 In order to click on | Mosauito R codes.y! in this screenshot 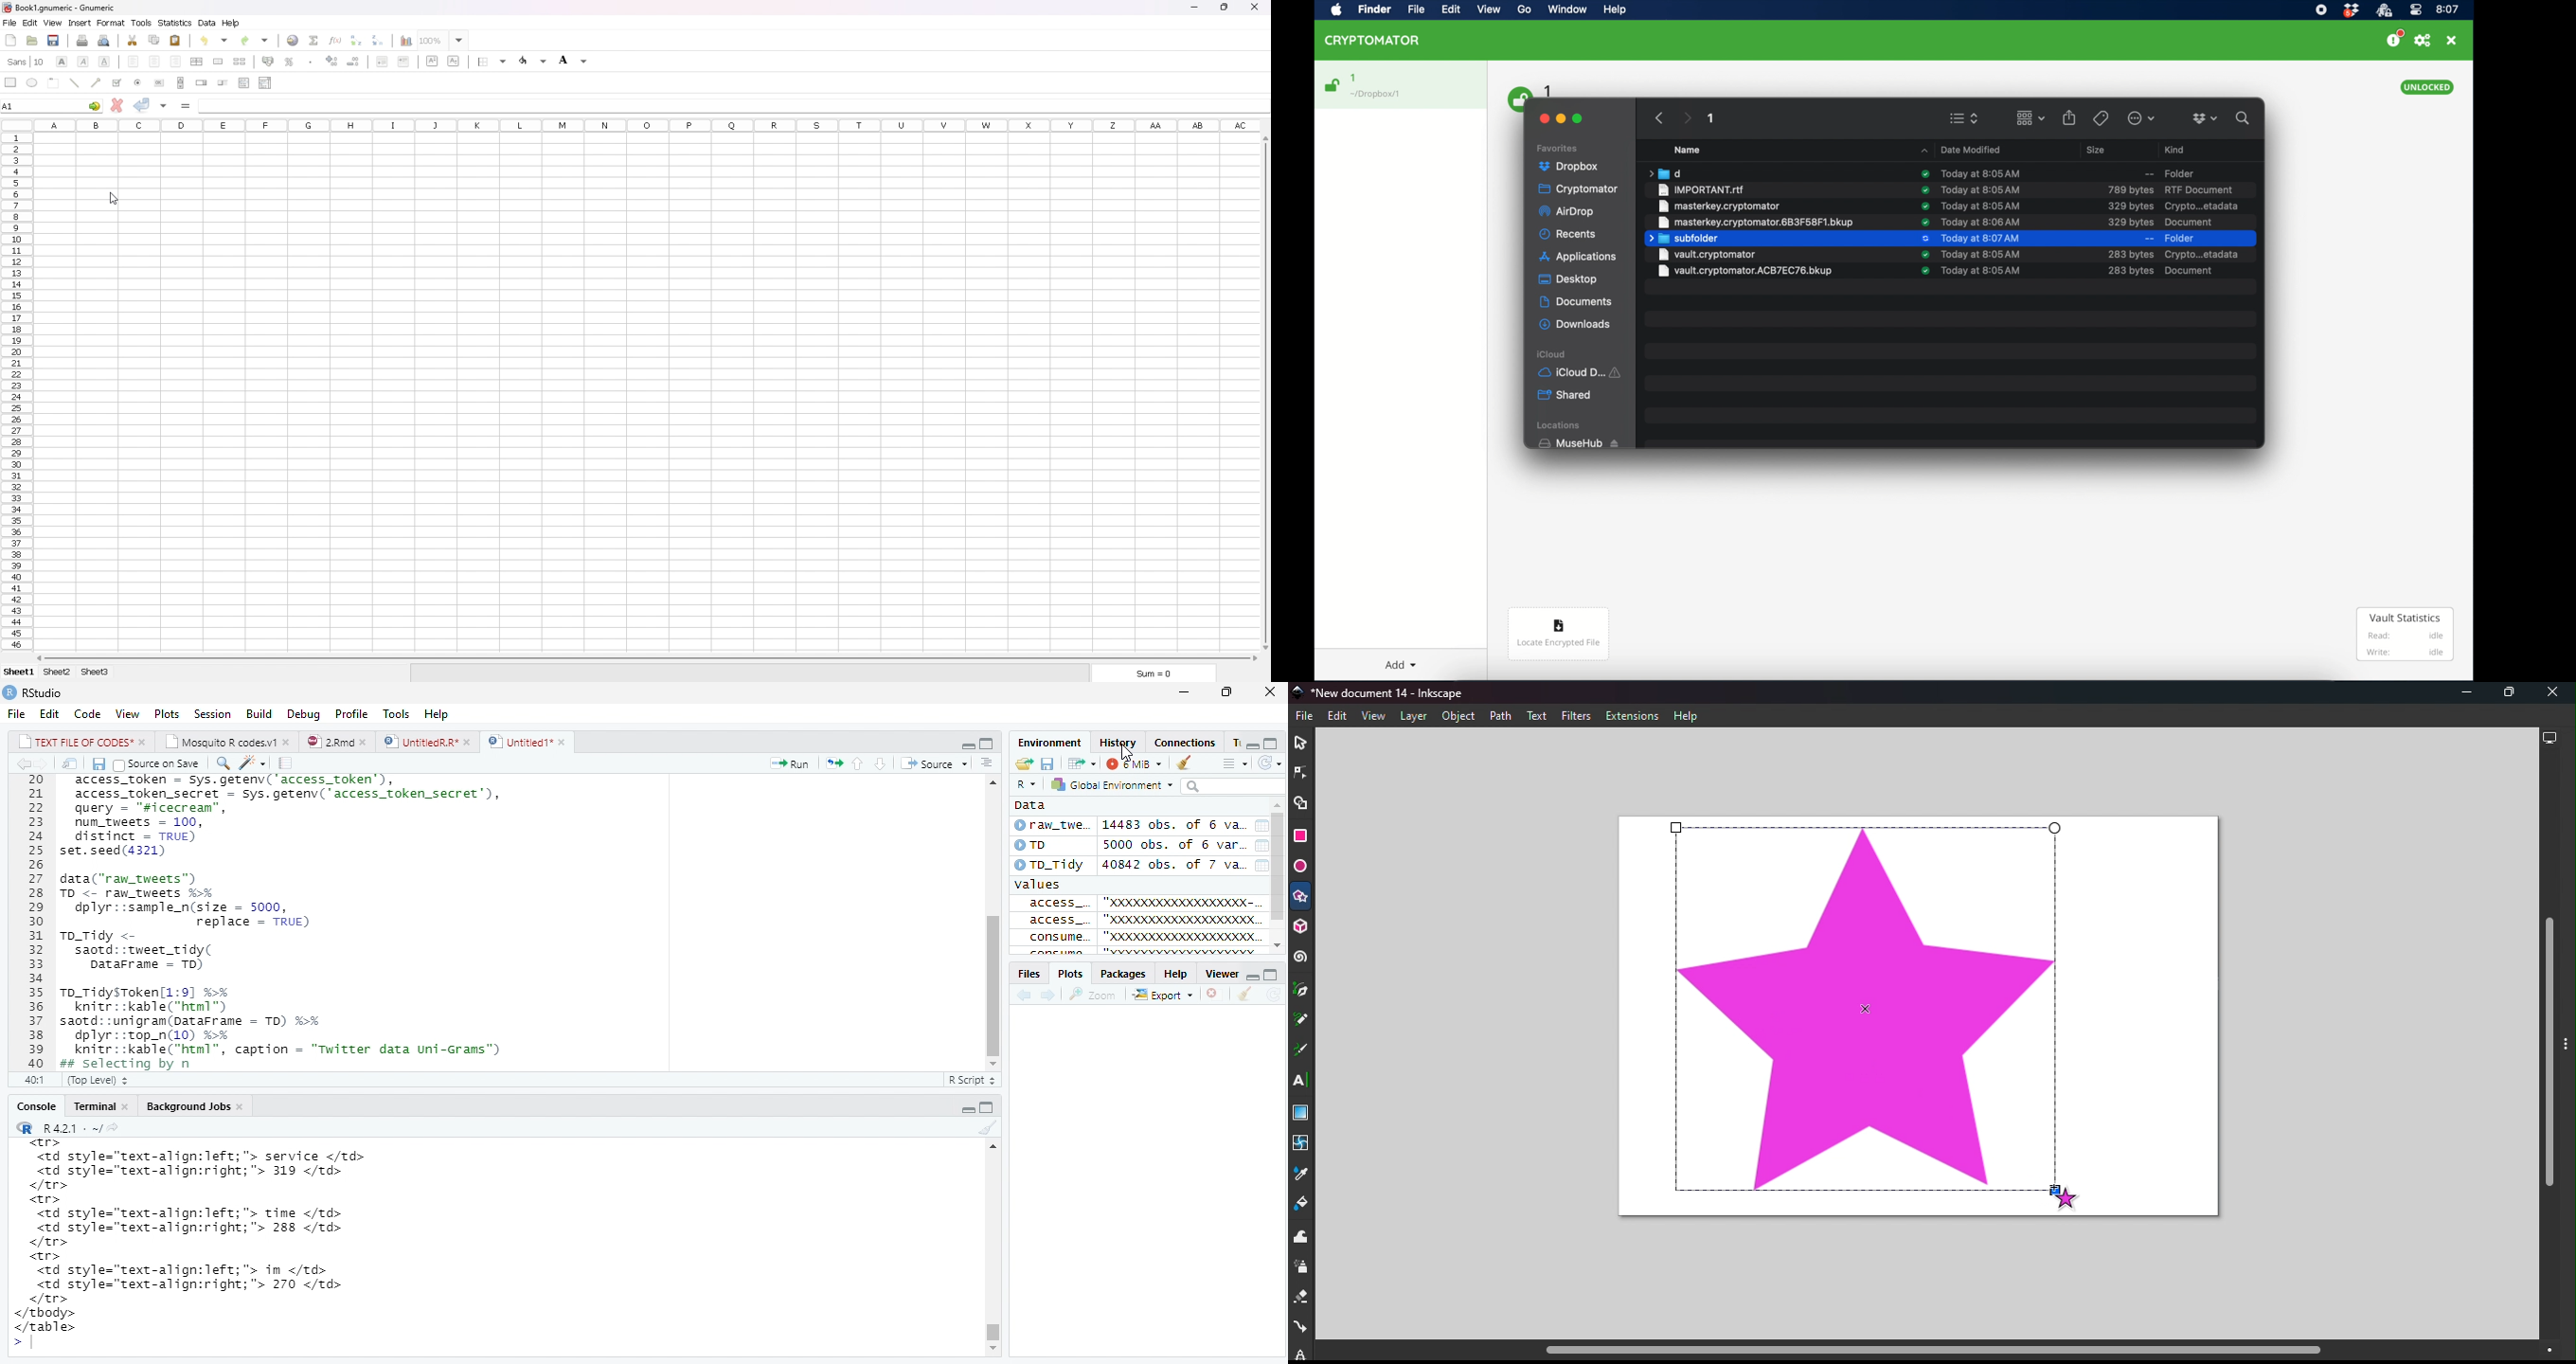, I will do `click(226, 741)`.